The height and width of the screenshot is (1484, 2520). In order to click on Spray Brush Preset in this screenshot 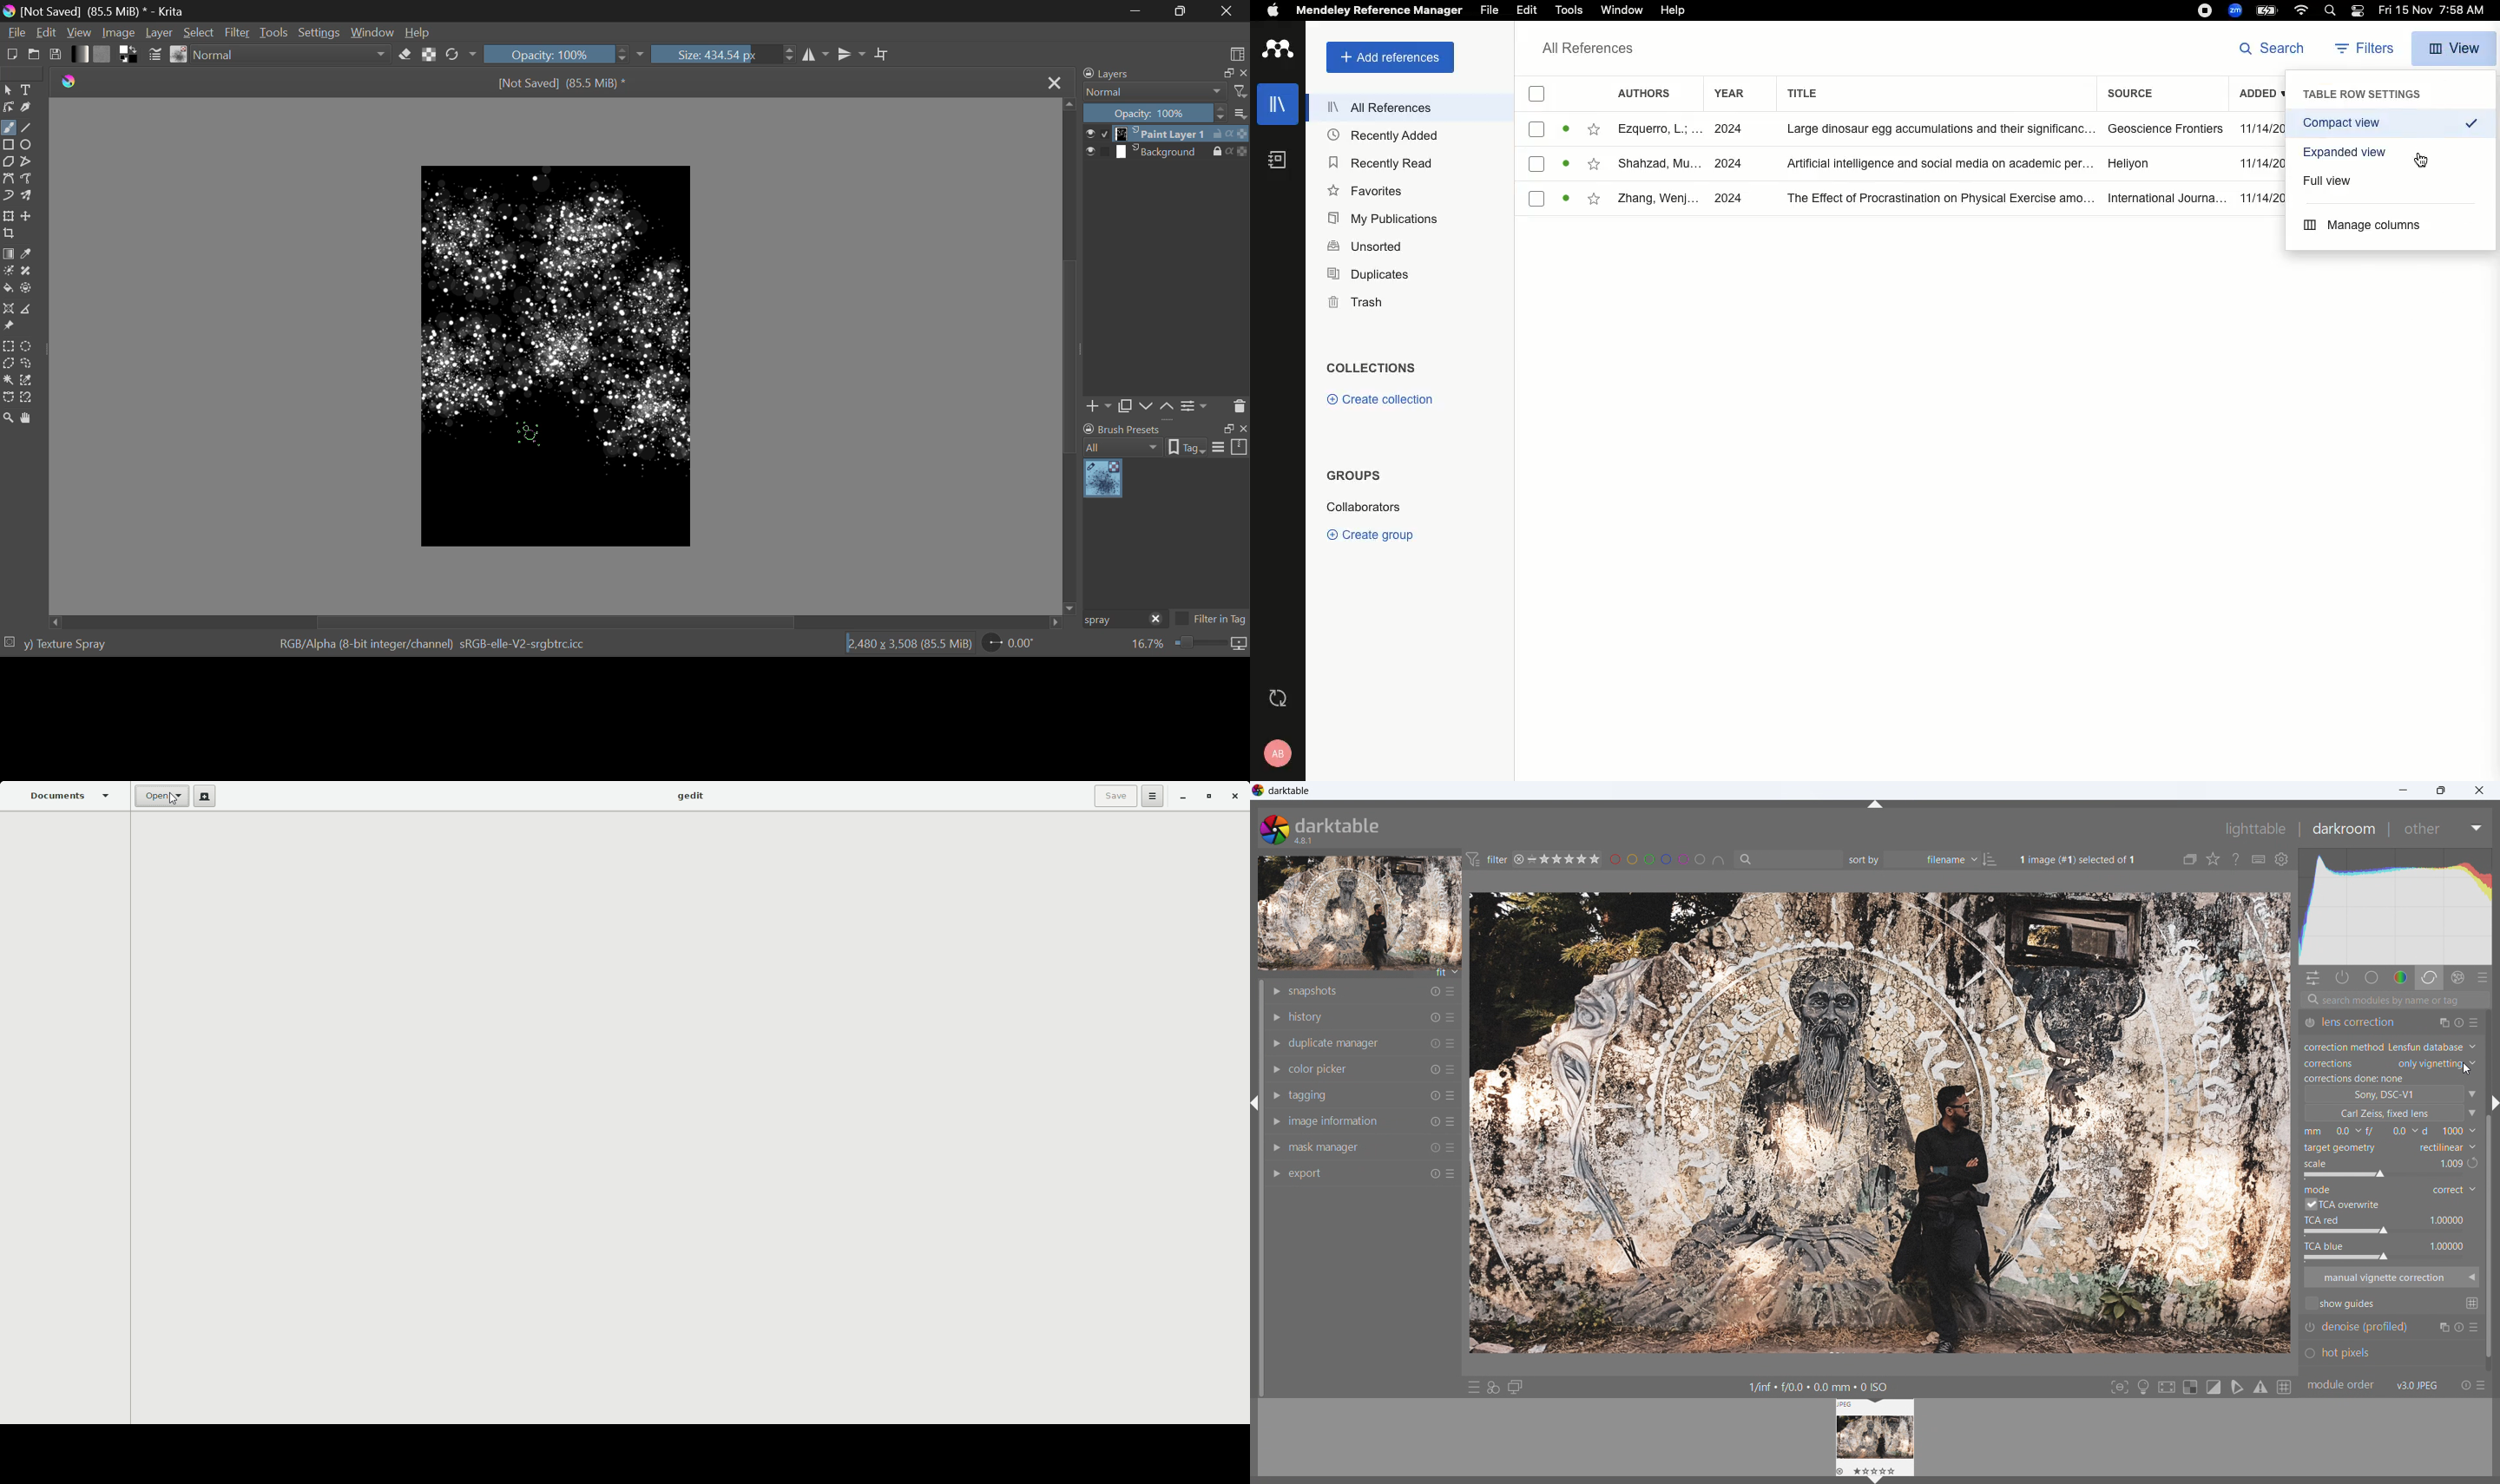, I will do `click(1103, 480)`.